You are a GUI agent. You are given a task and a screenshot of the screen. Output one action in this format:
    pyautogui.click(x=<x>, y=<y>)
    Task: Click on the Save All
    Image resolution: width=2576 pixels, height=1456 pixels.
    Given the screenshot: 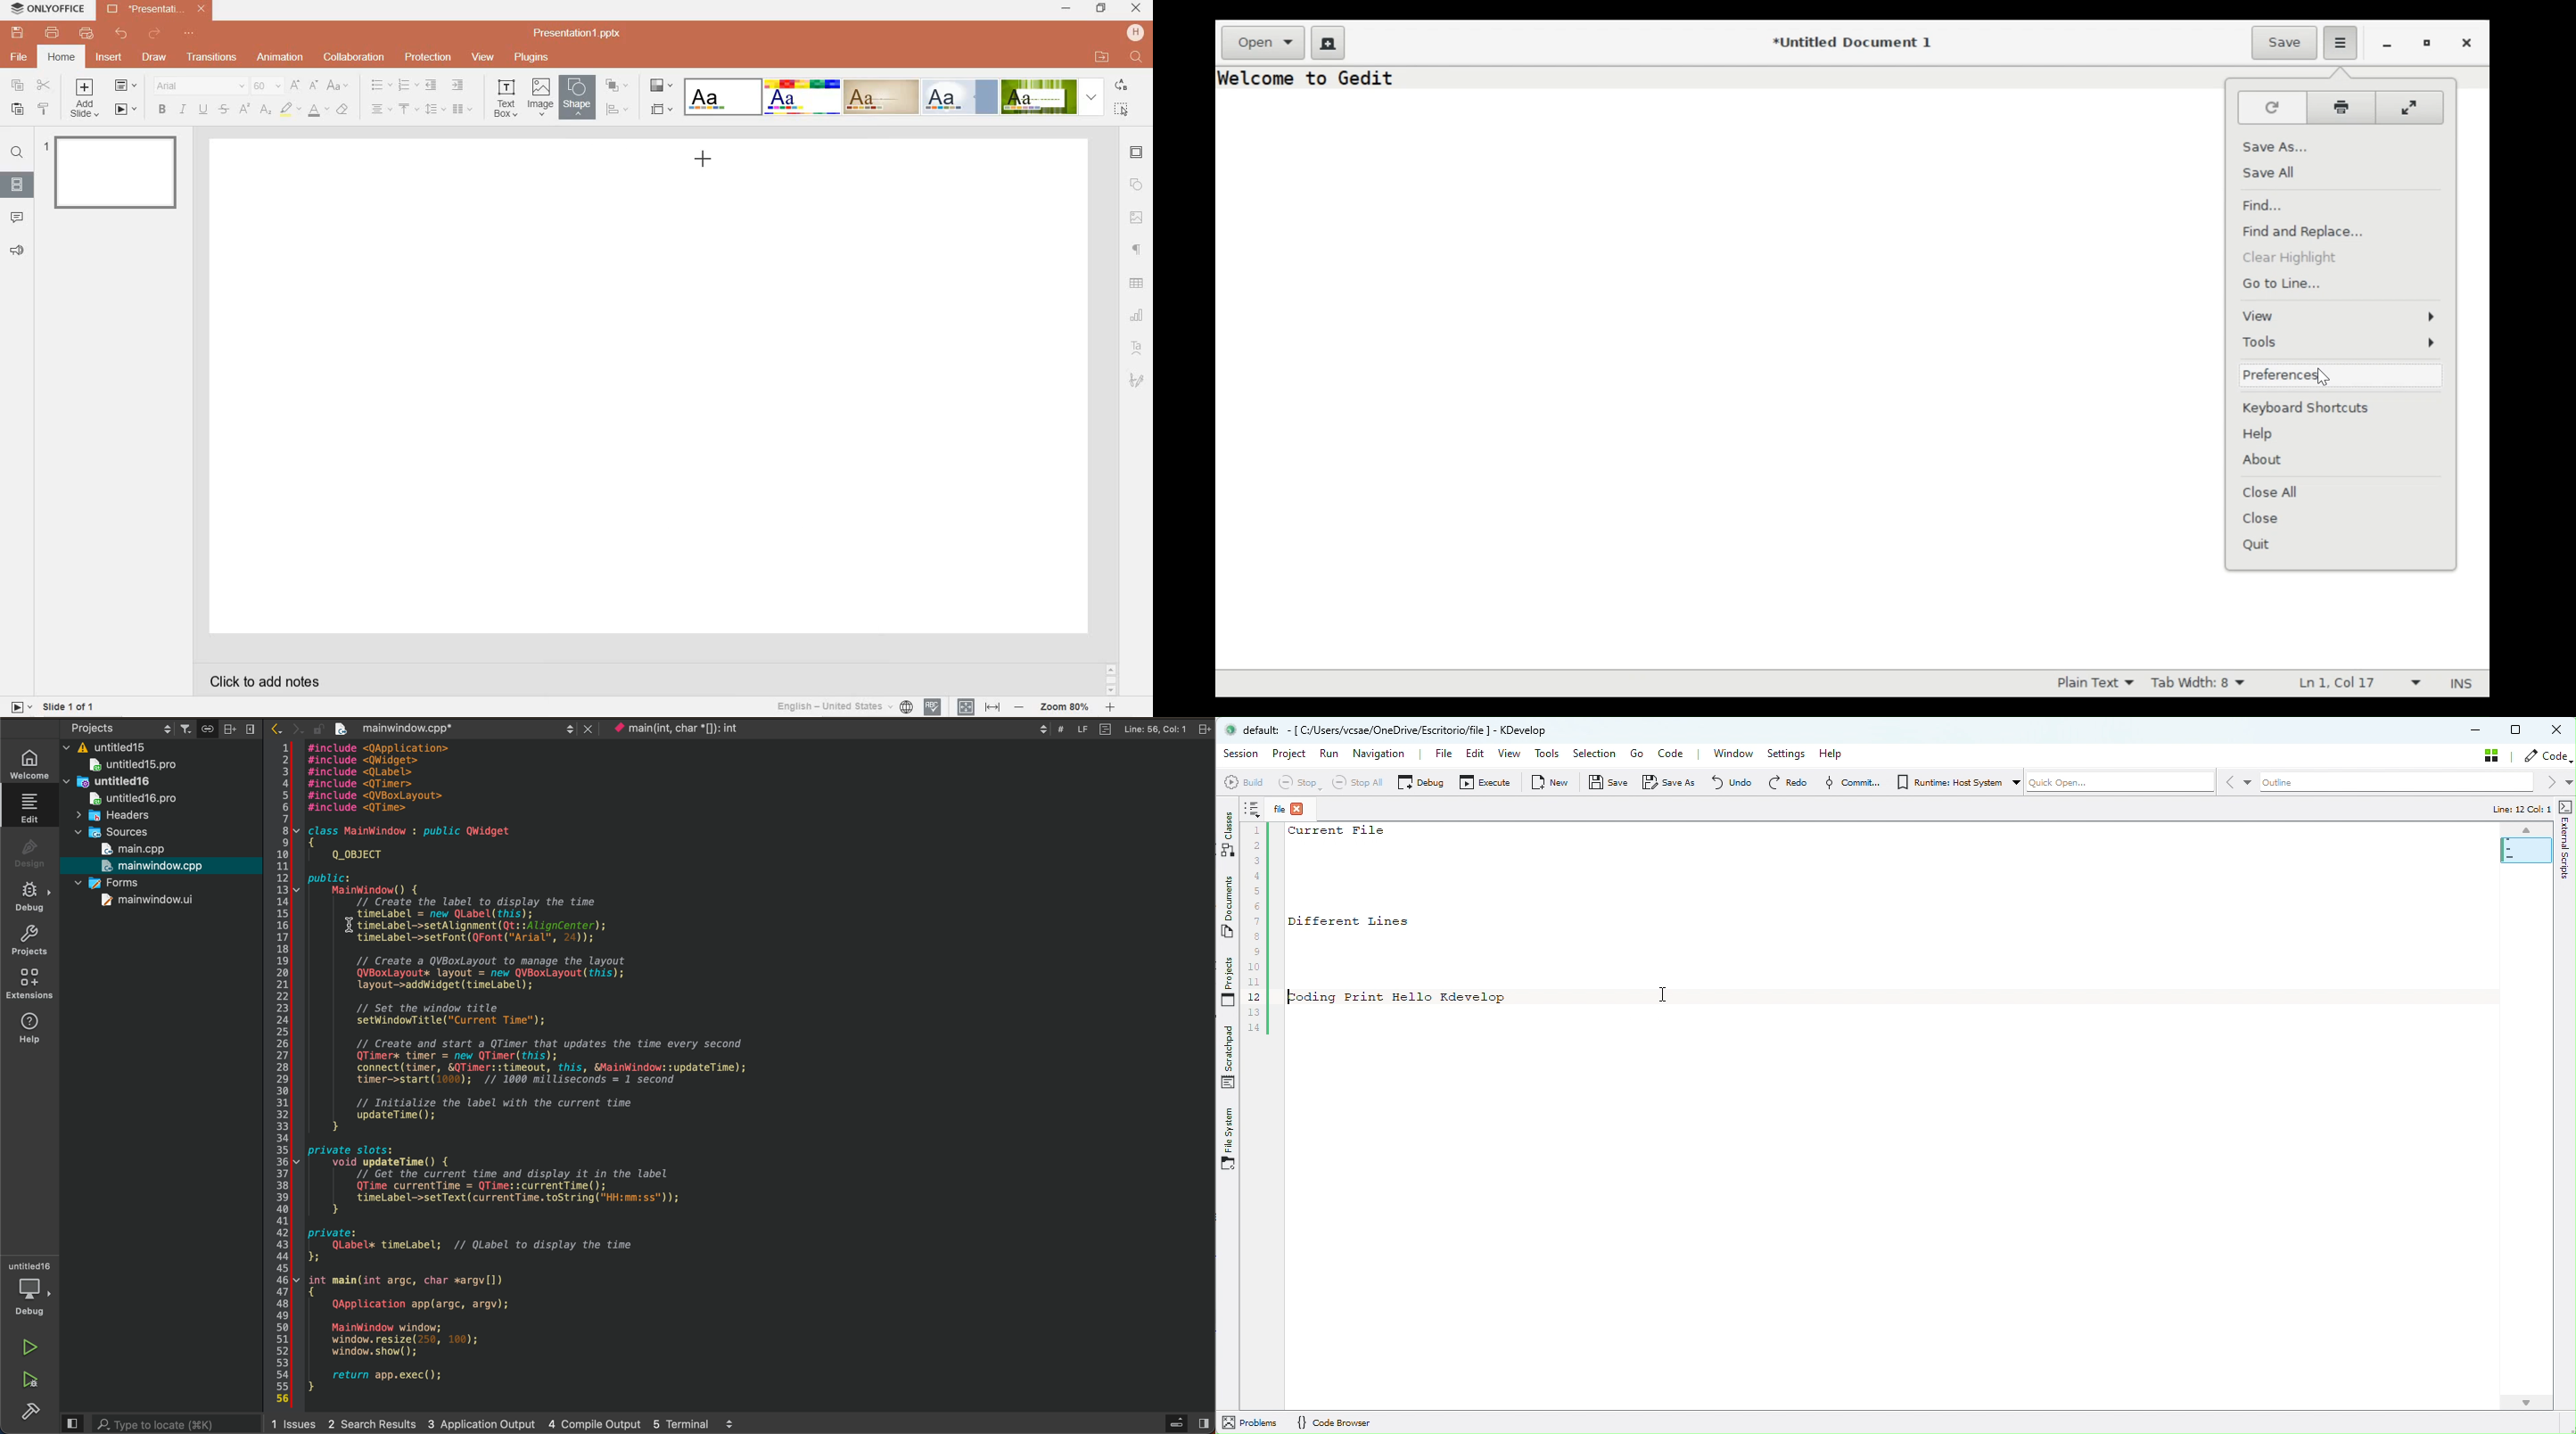 What is the action you would take?
    pyautogui.click(x=2277, y=172)
    